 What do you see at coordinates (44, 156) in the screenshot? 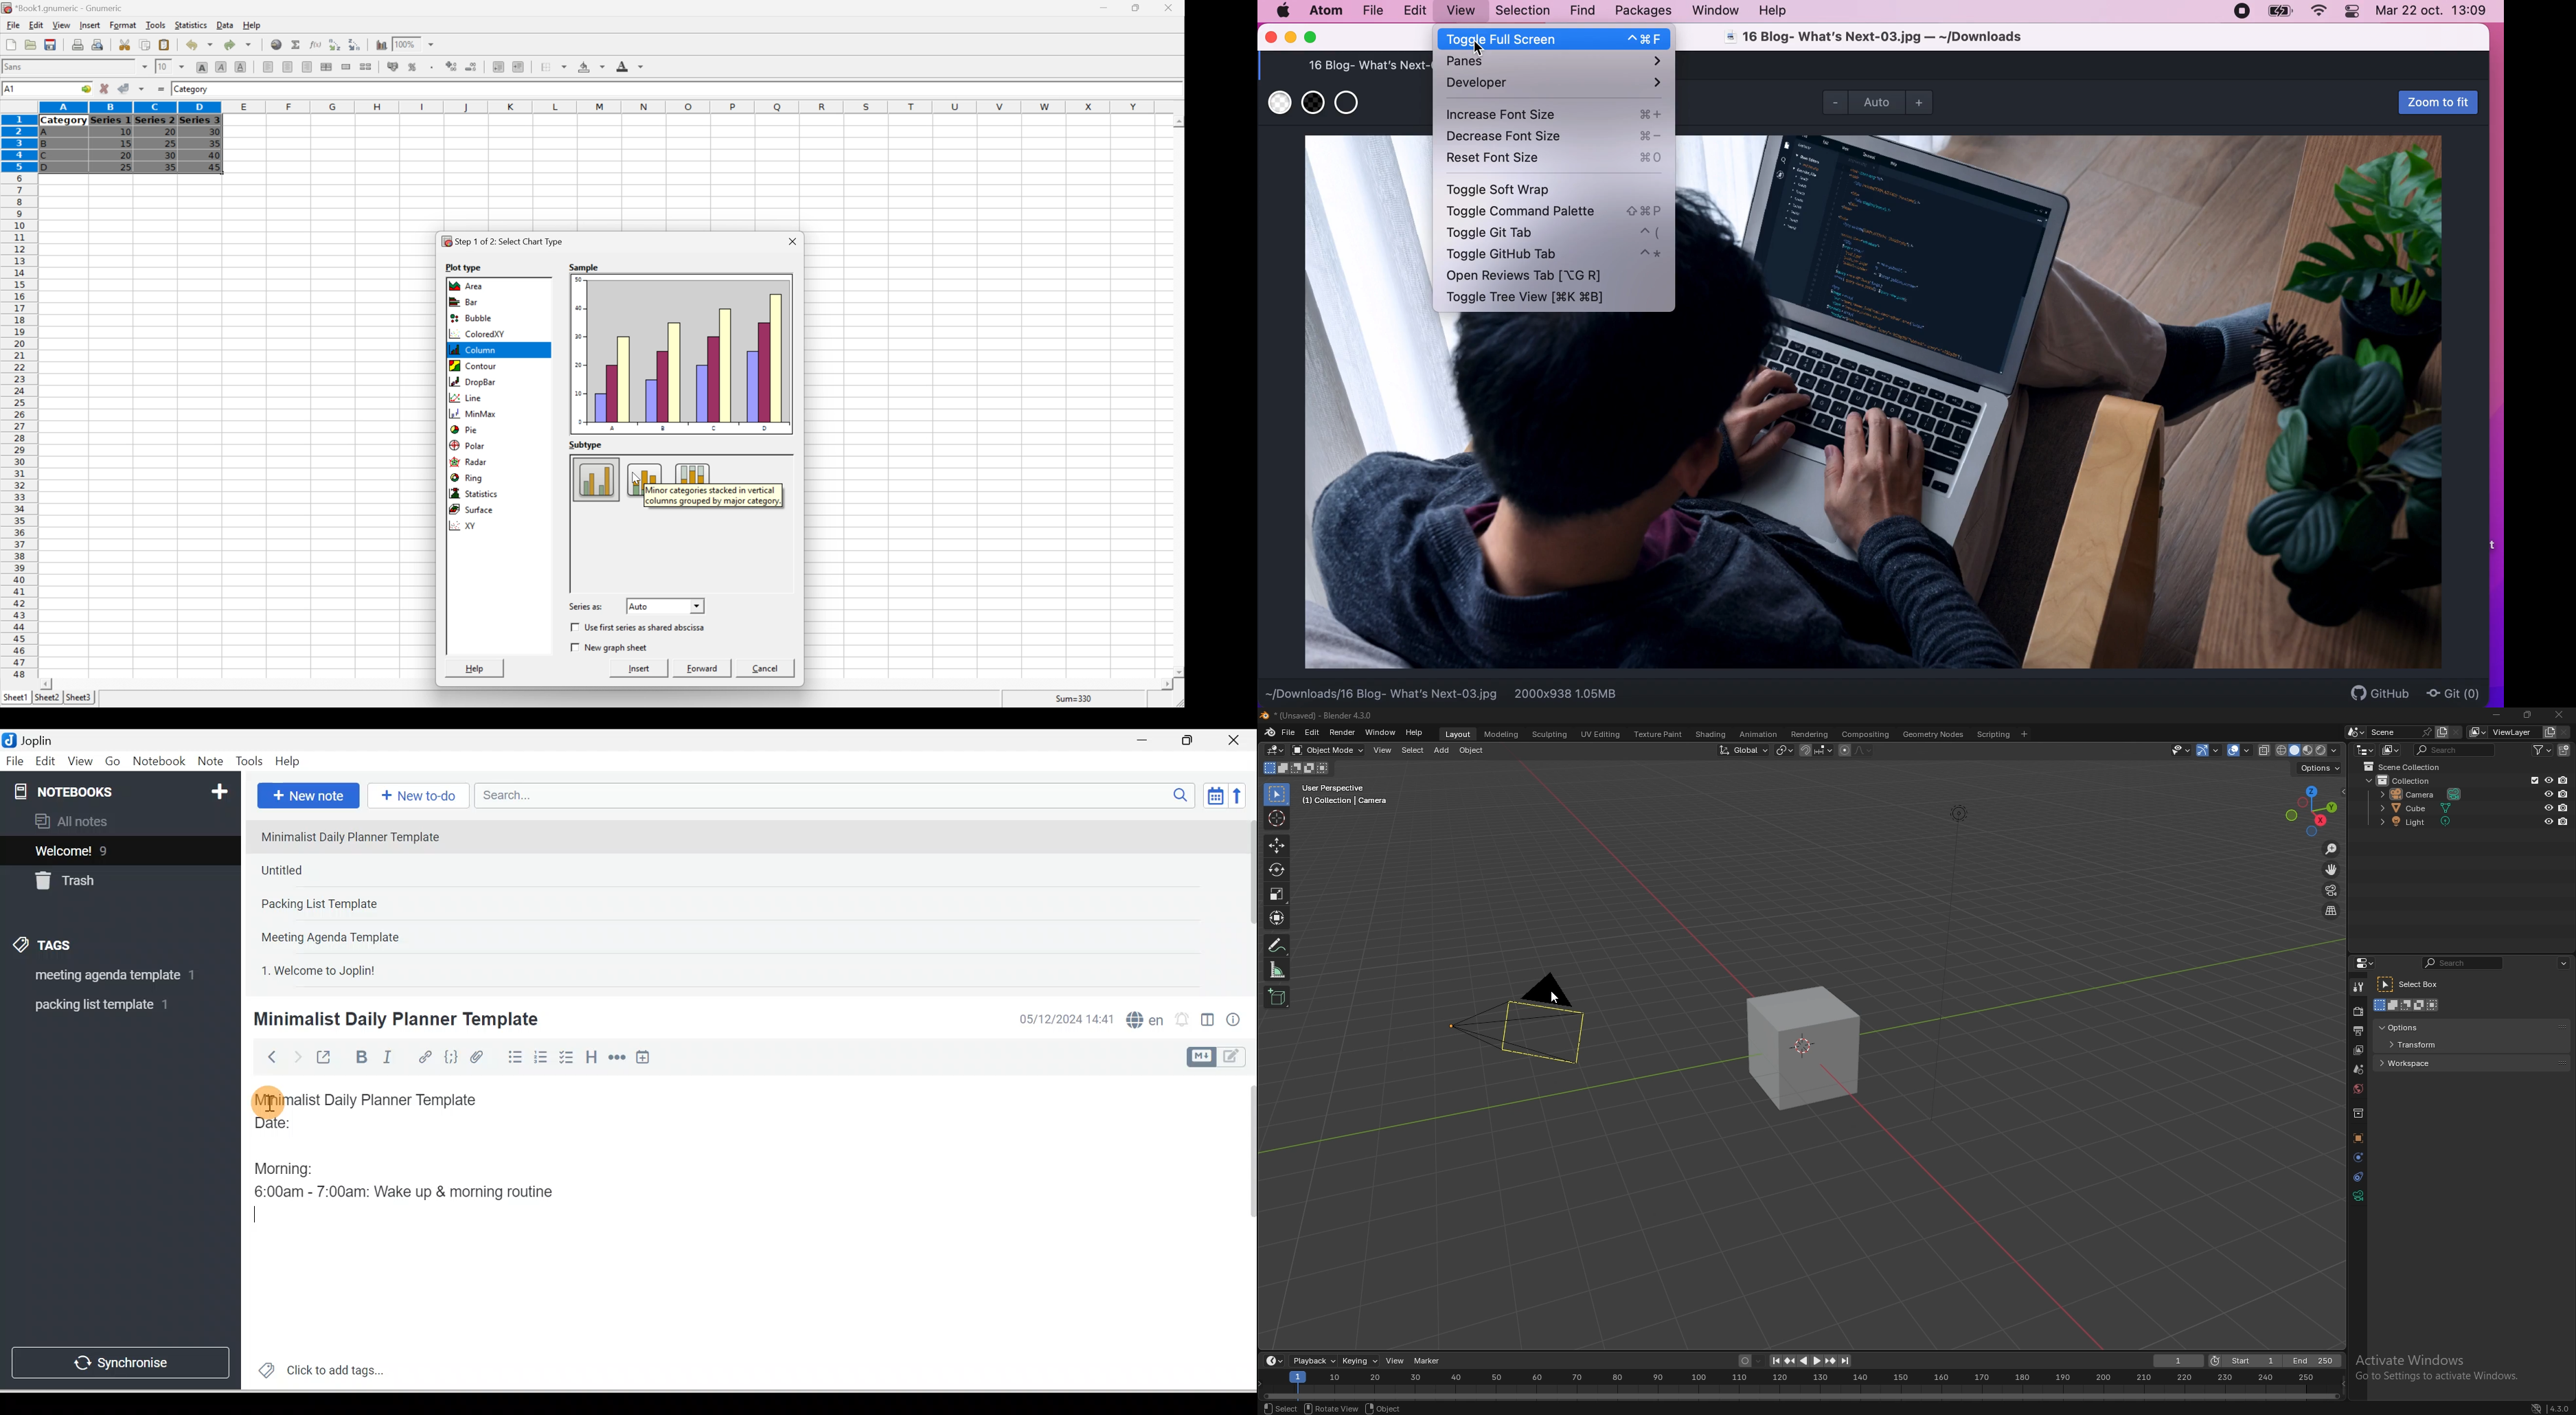
I see `C` at bounding box center [44, 156].